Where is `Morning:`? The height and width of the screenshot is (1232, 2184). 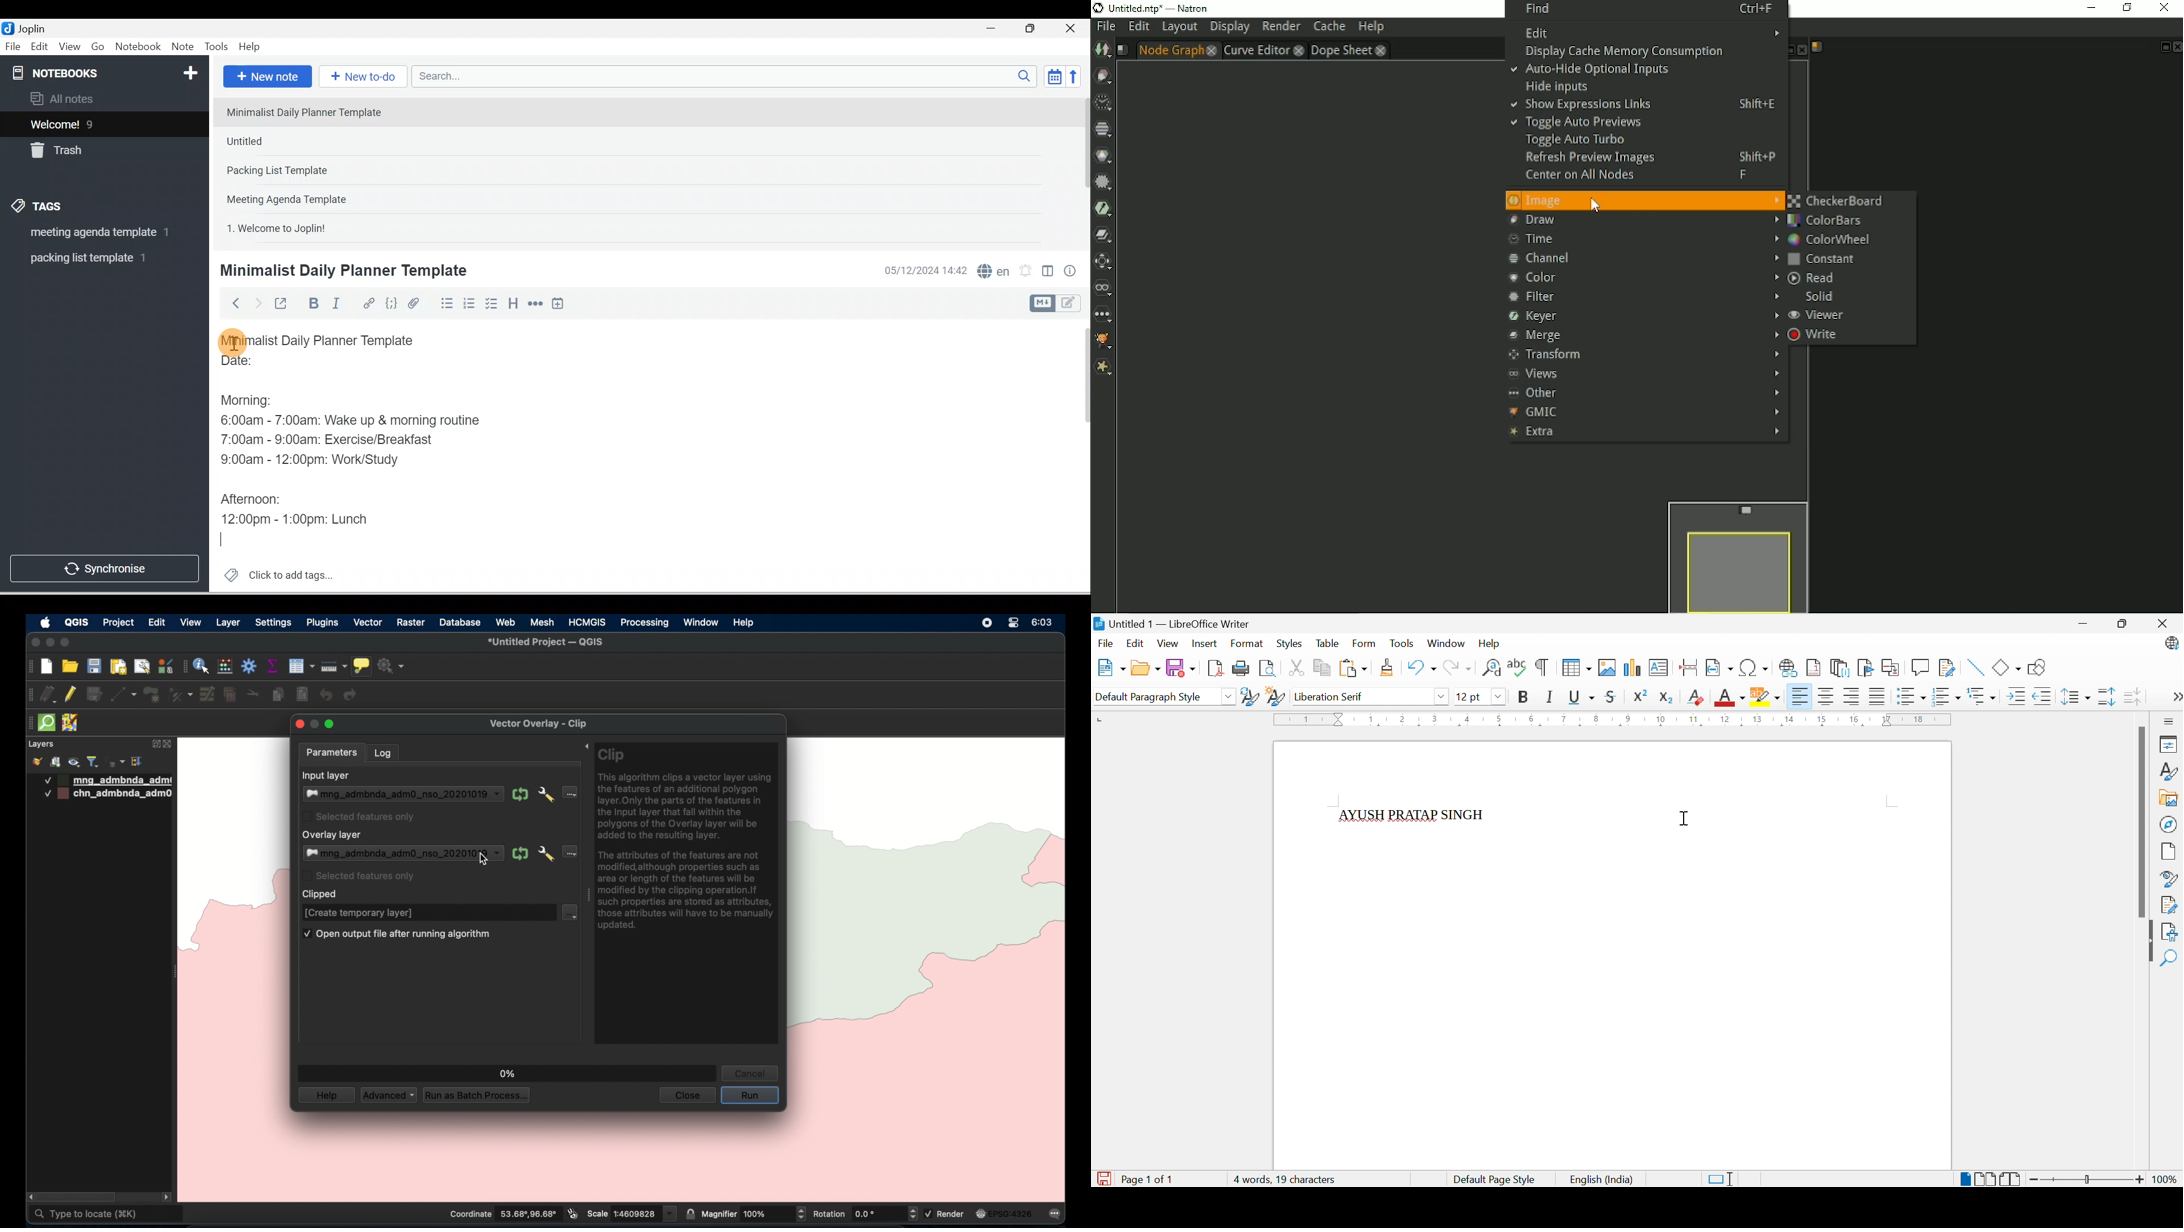 Morning: is located at coordinates (255, 397).